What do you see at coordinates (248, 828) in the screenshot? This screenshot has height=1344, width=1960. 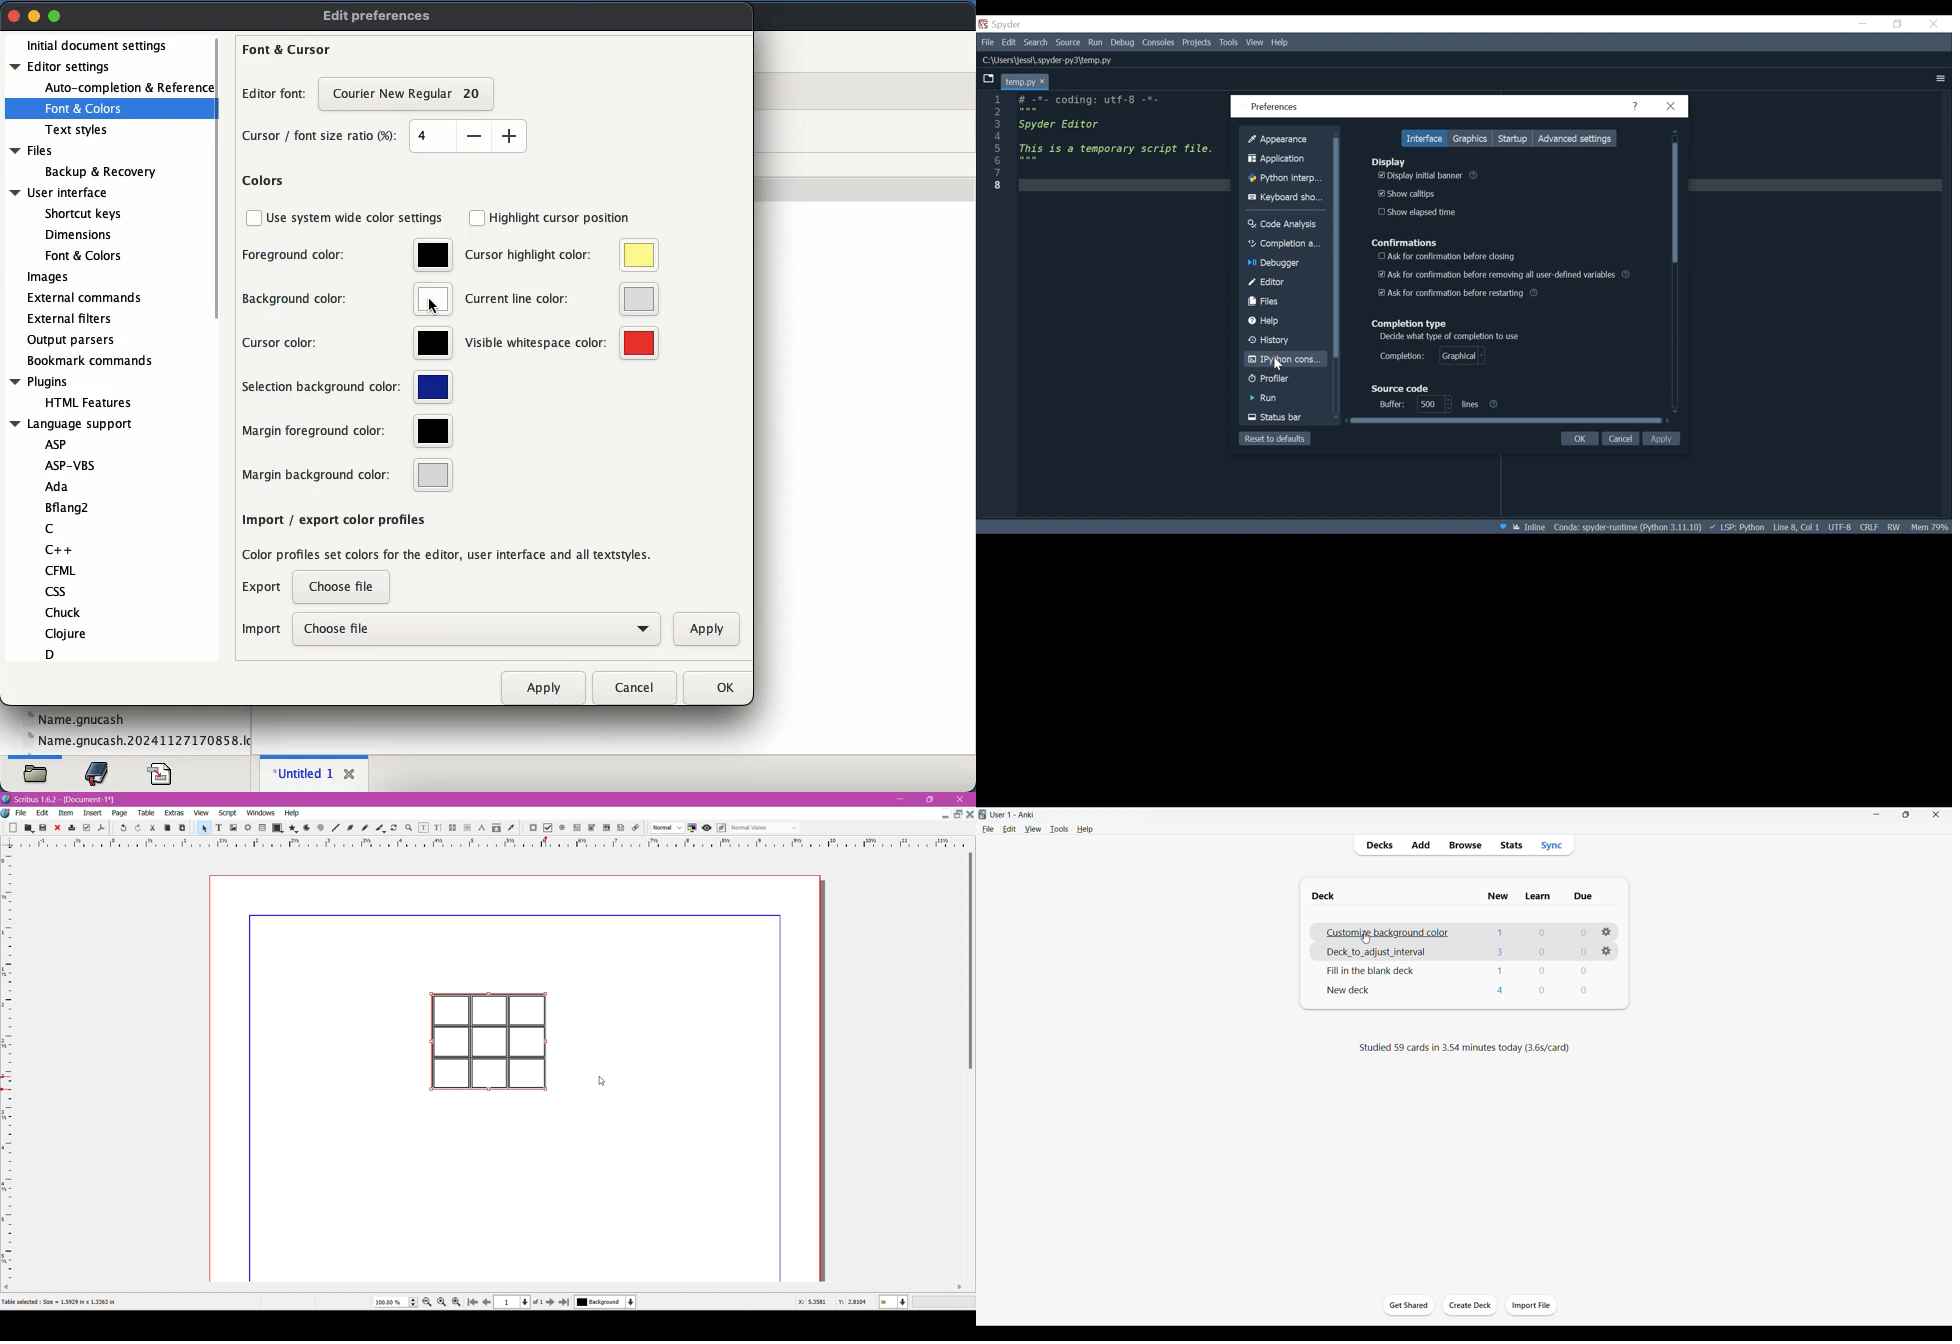 I see `Render Frame` at bounding box center [248, 828].